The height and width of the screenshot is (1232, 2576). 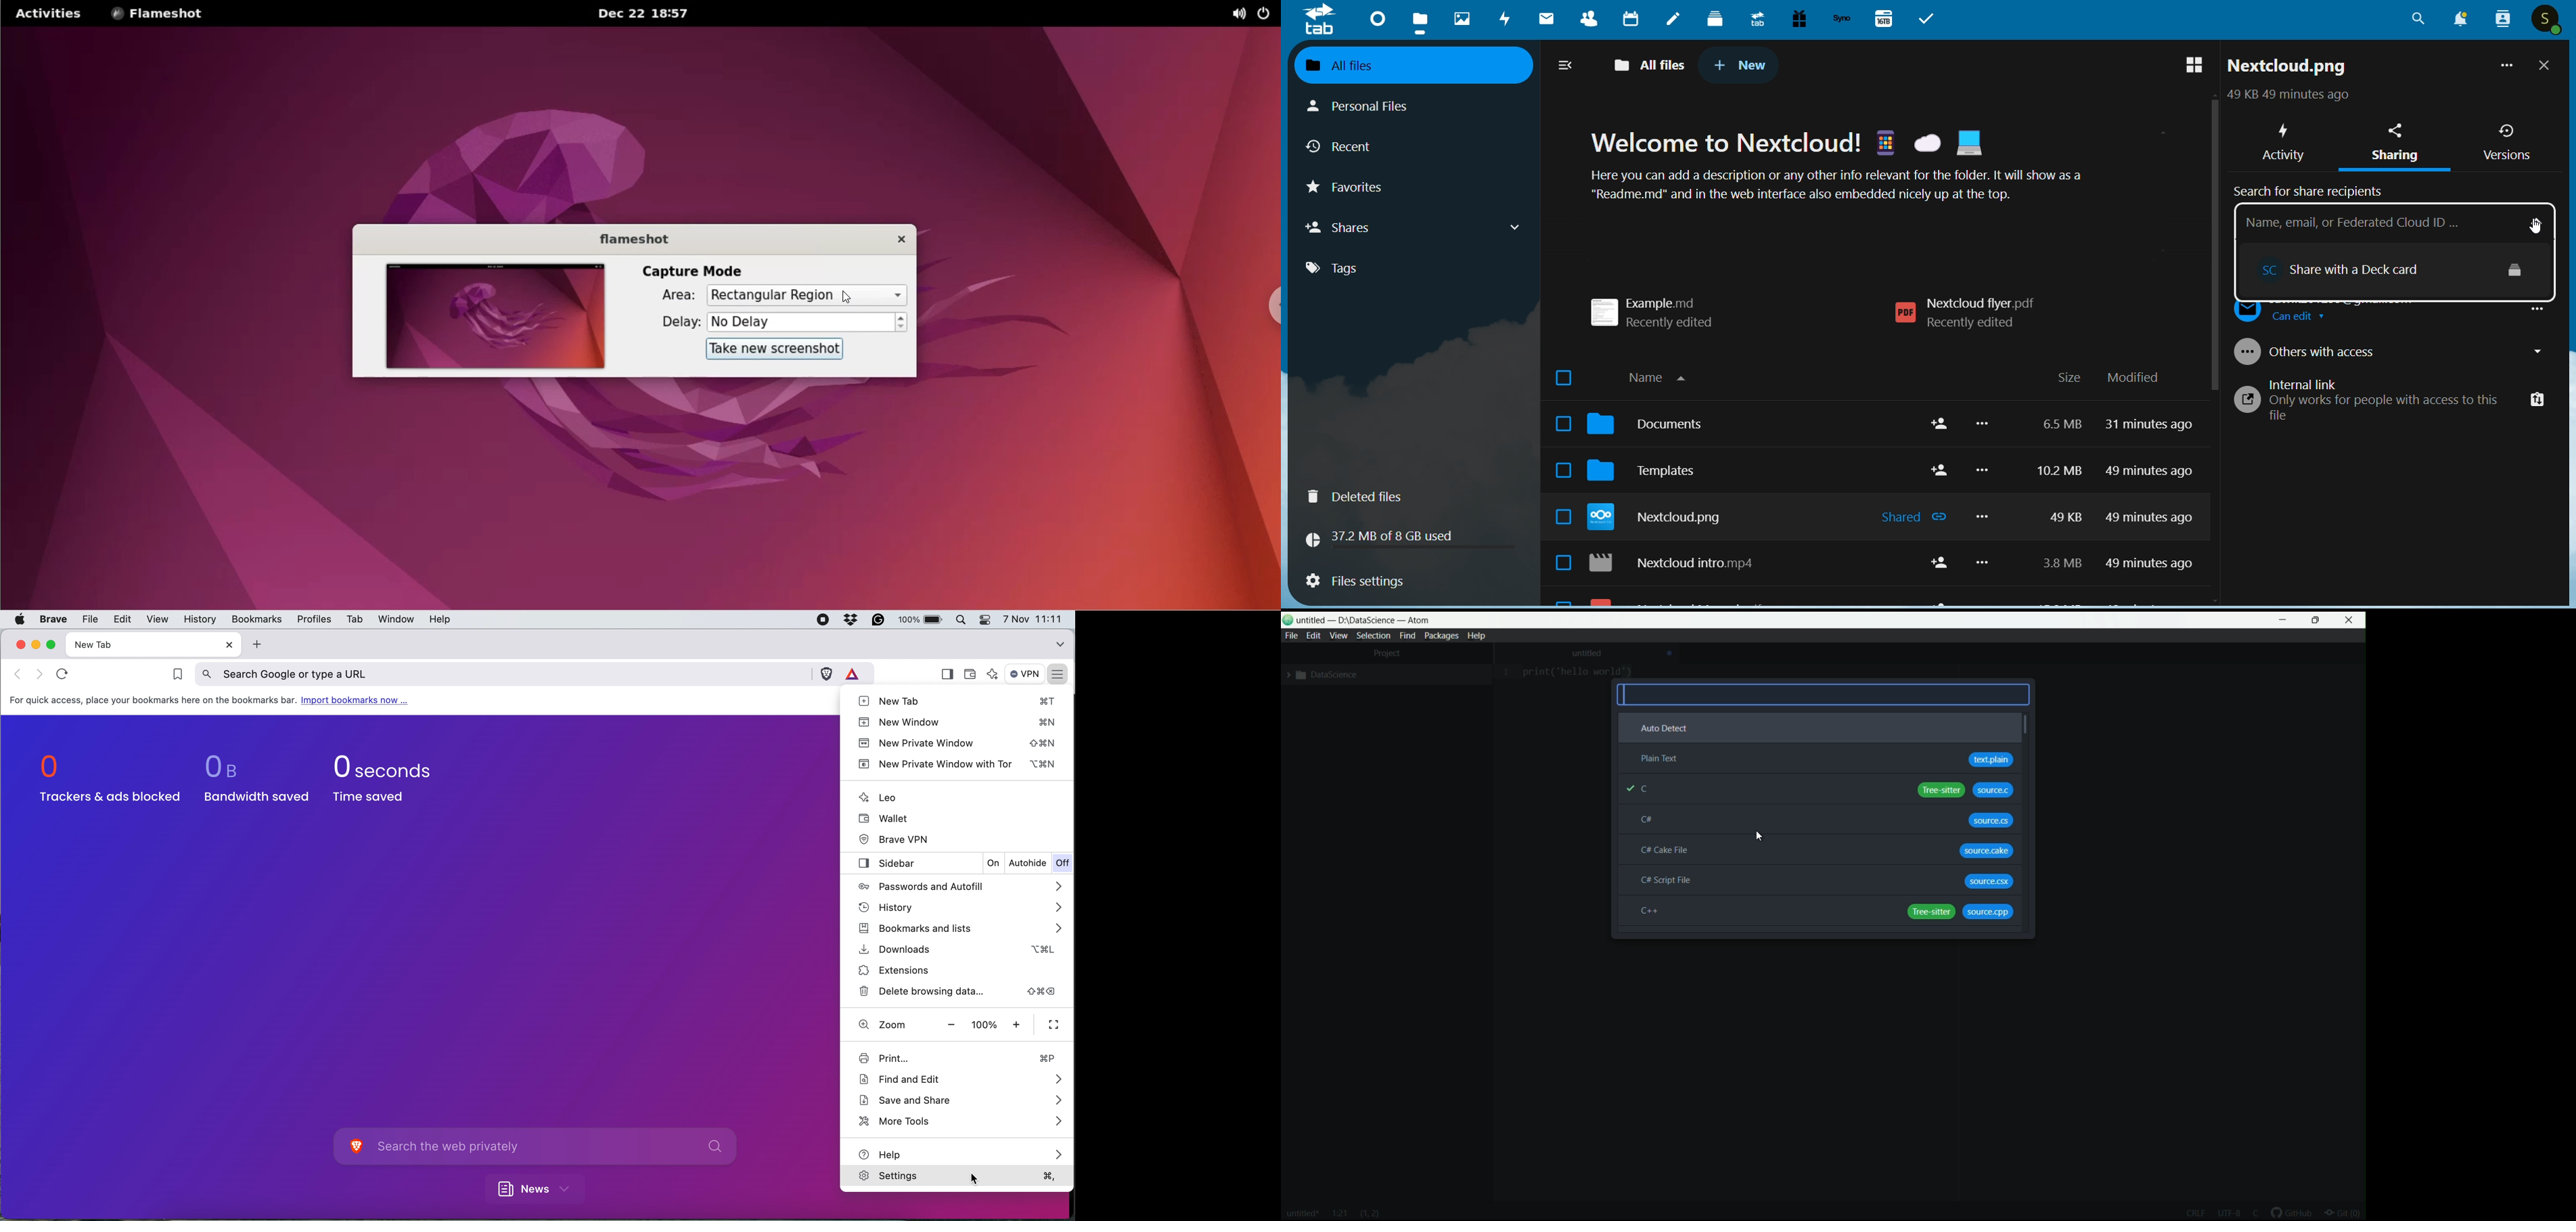 I want to click on nextcloud flyer, so click(x=1972, y=314).